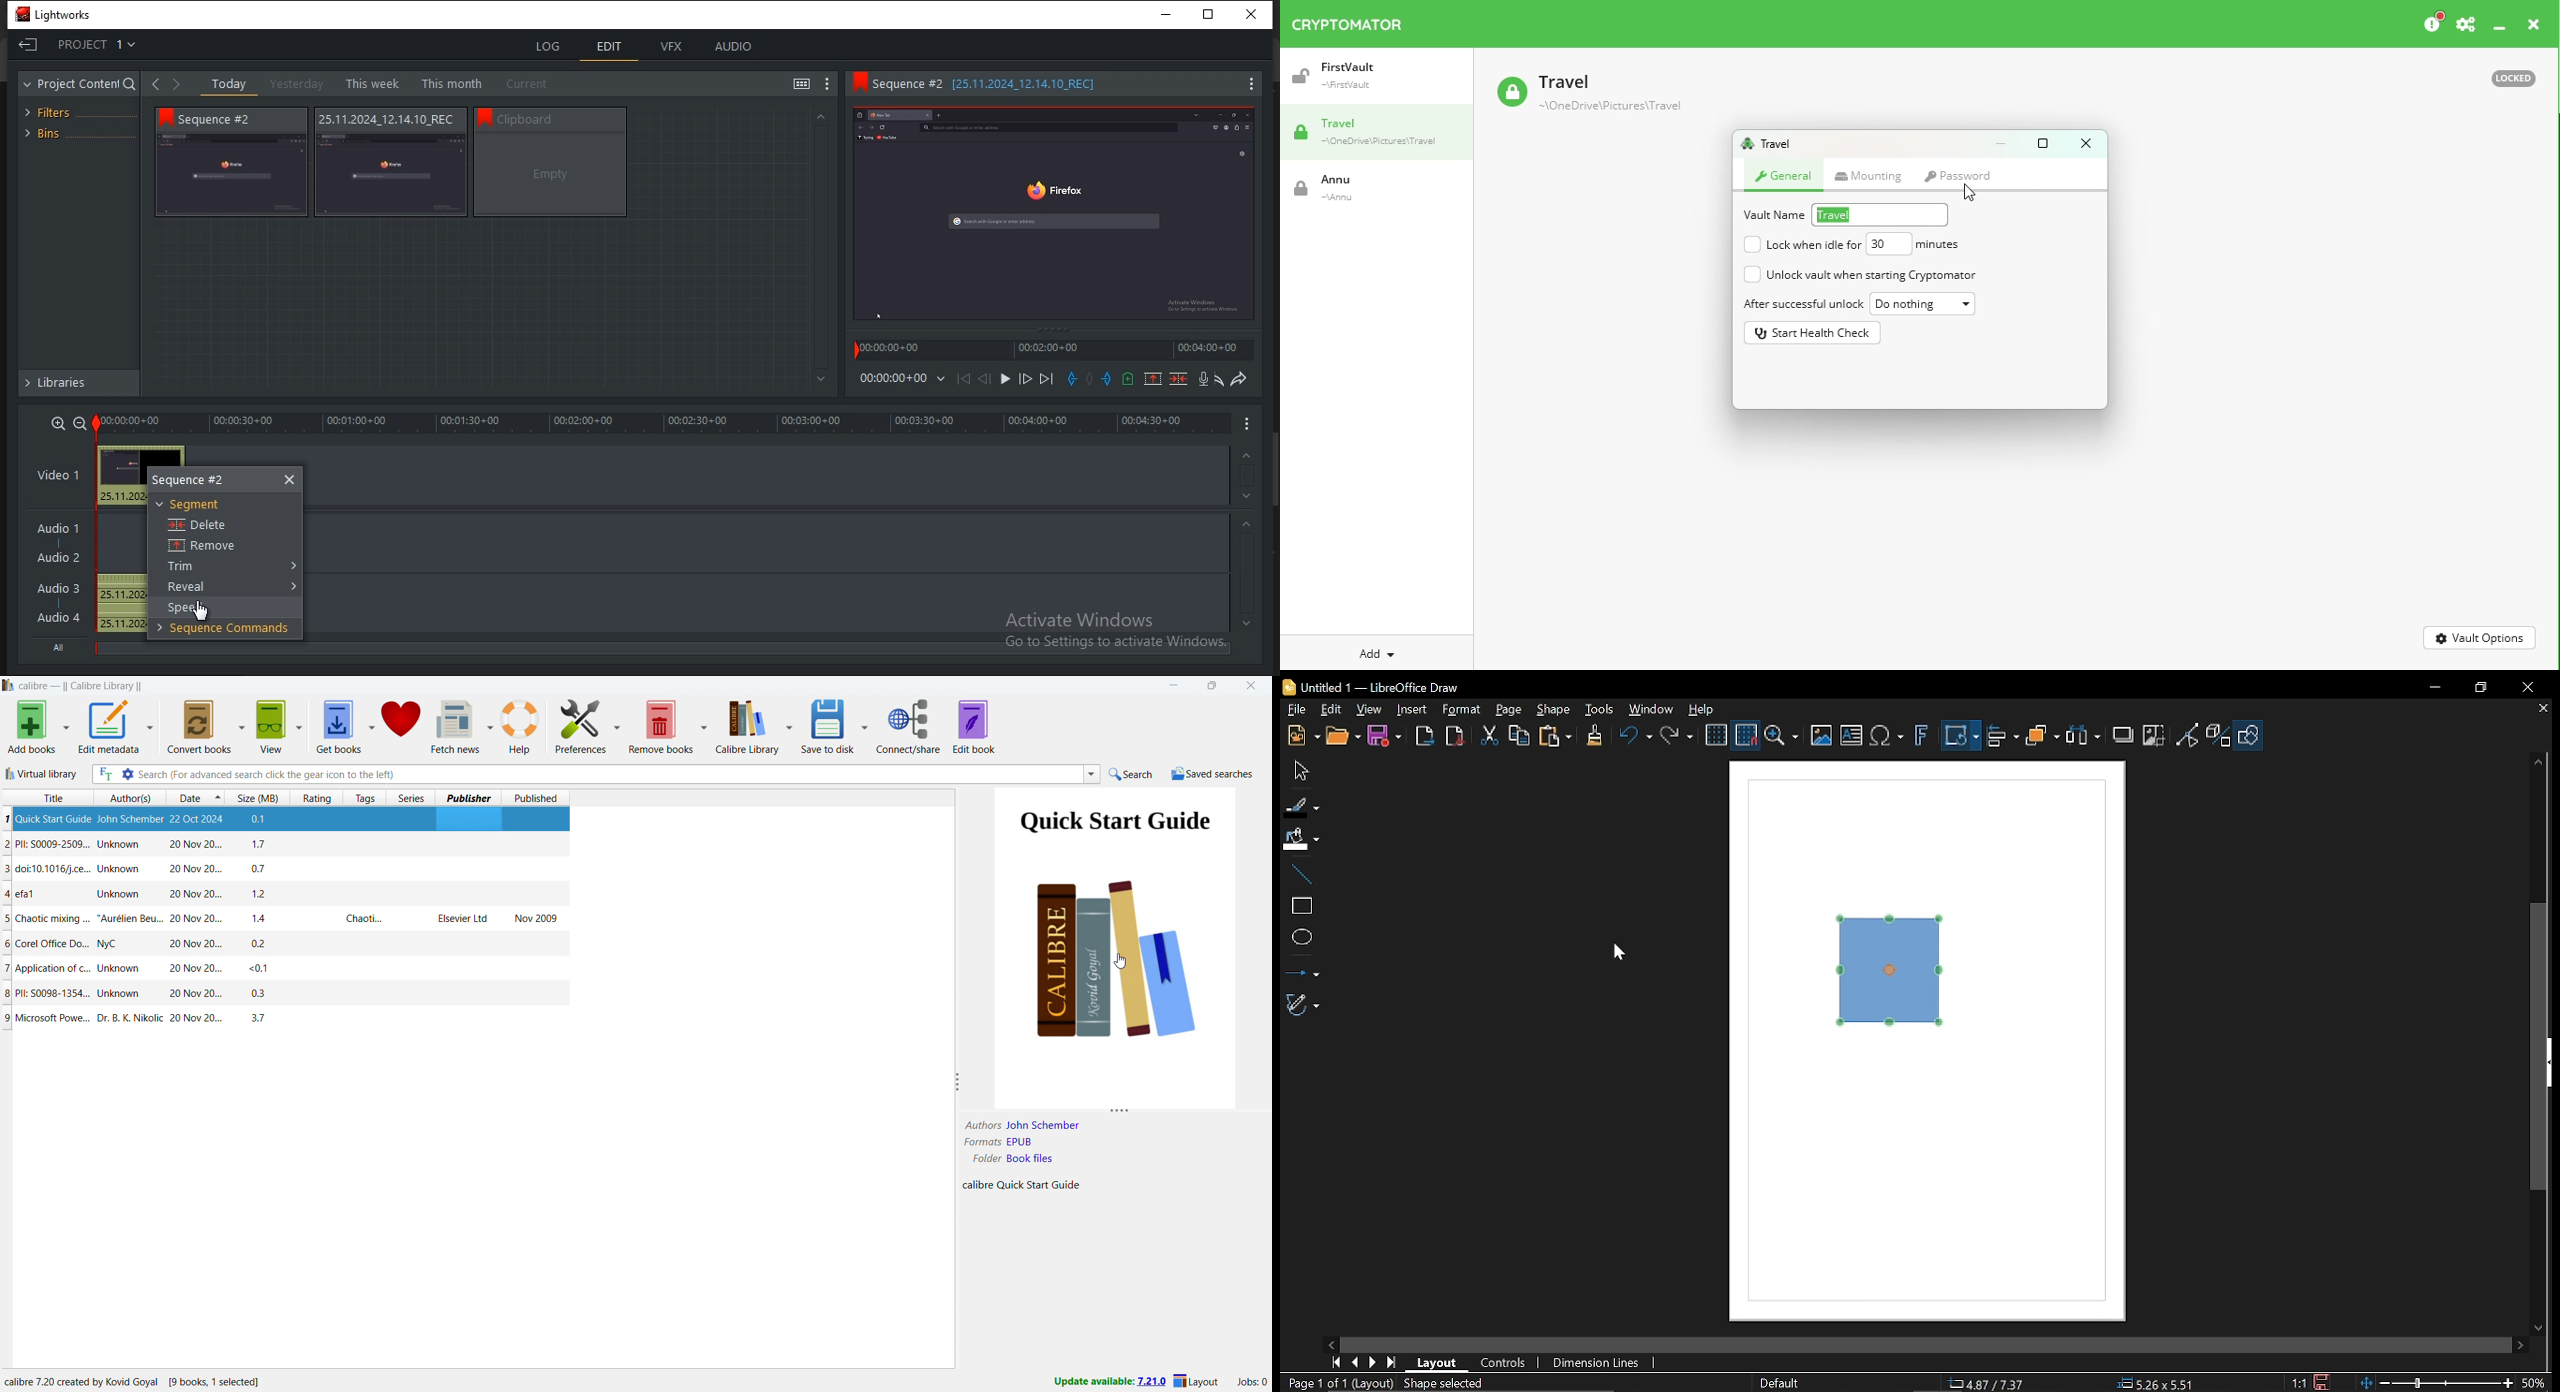 This screenshot has width=2576, height=1400. What do you see at coordinates (257, 994) in the screenshot?
I see `0.3` at bounding box center [257, 994].